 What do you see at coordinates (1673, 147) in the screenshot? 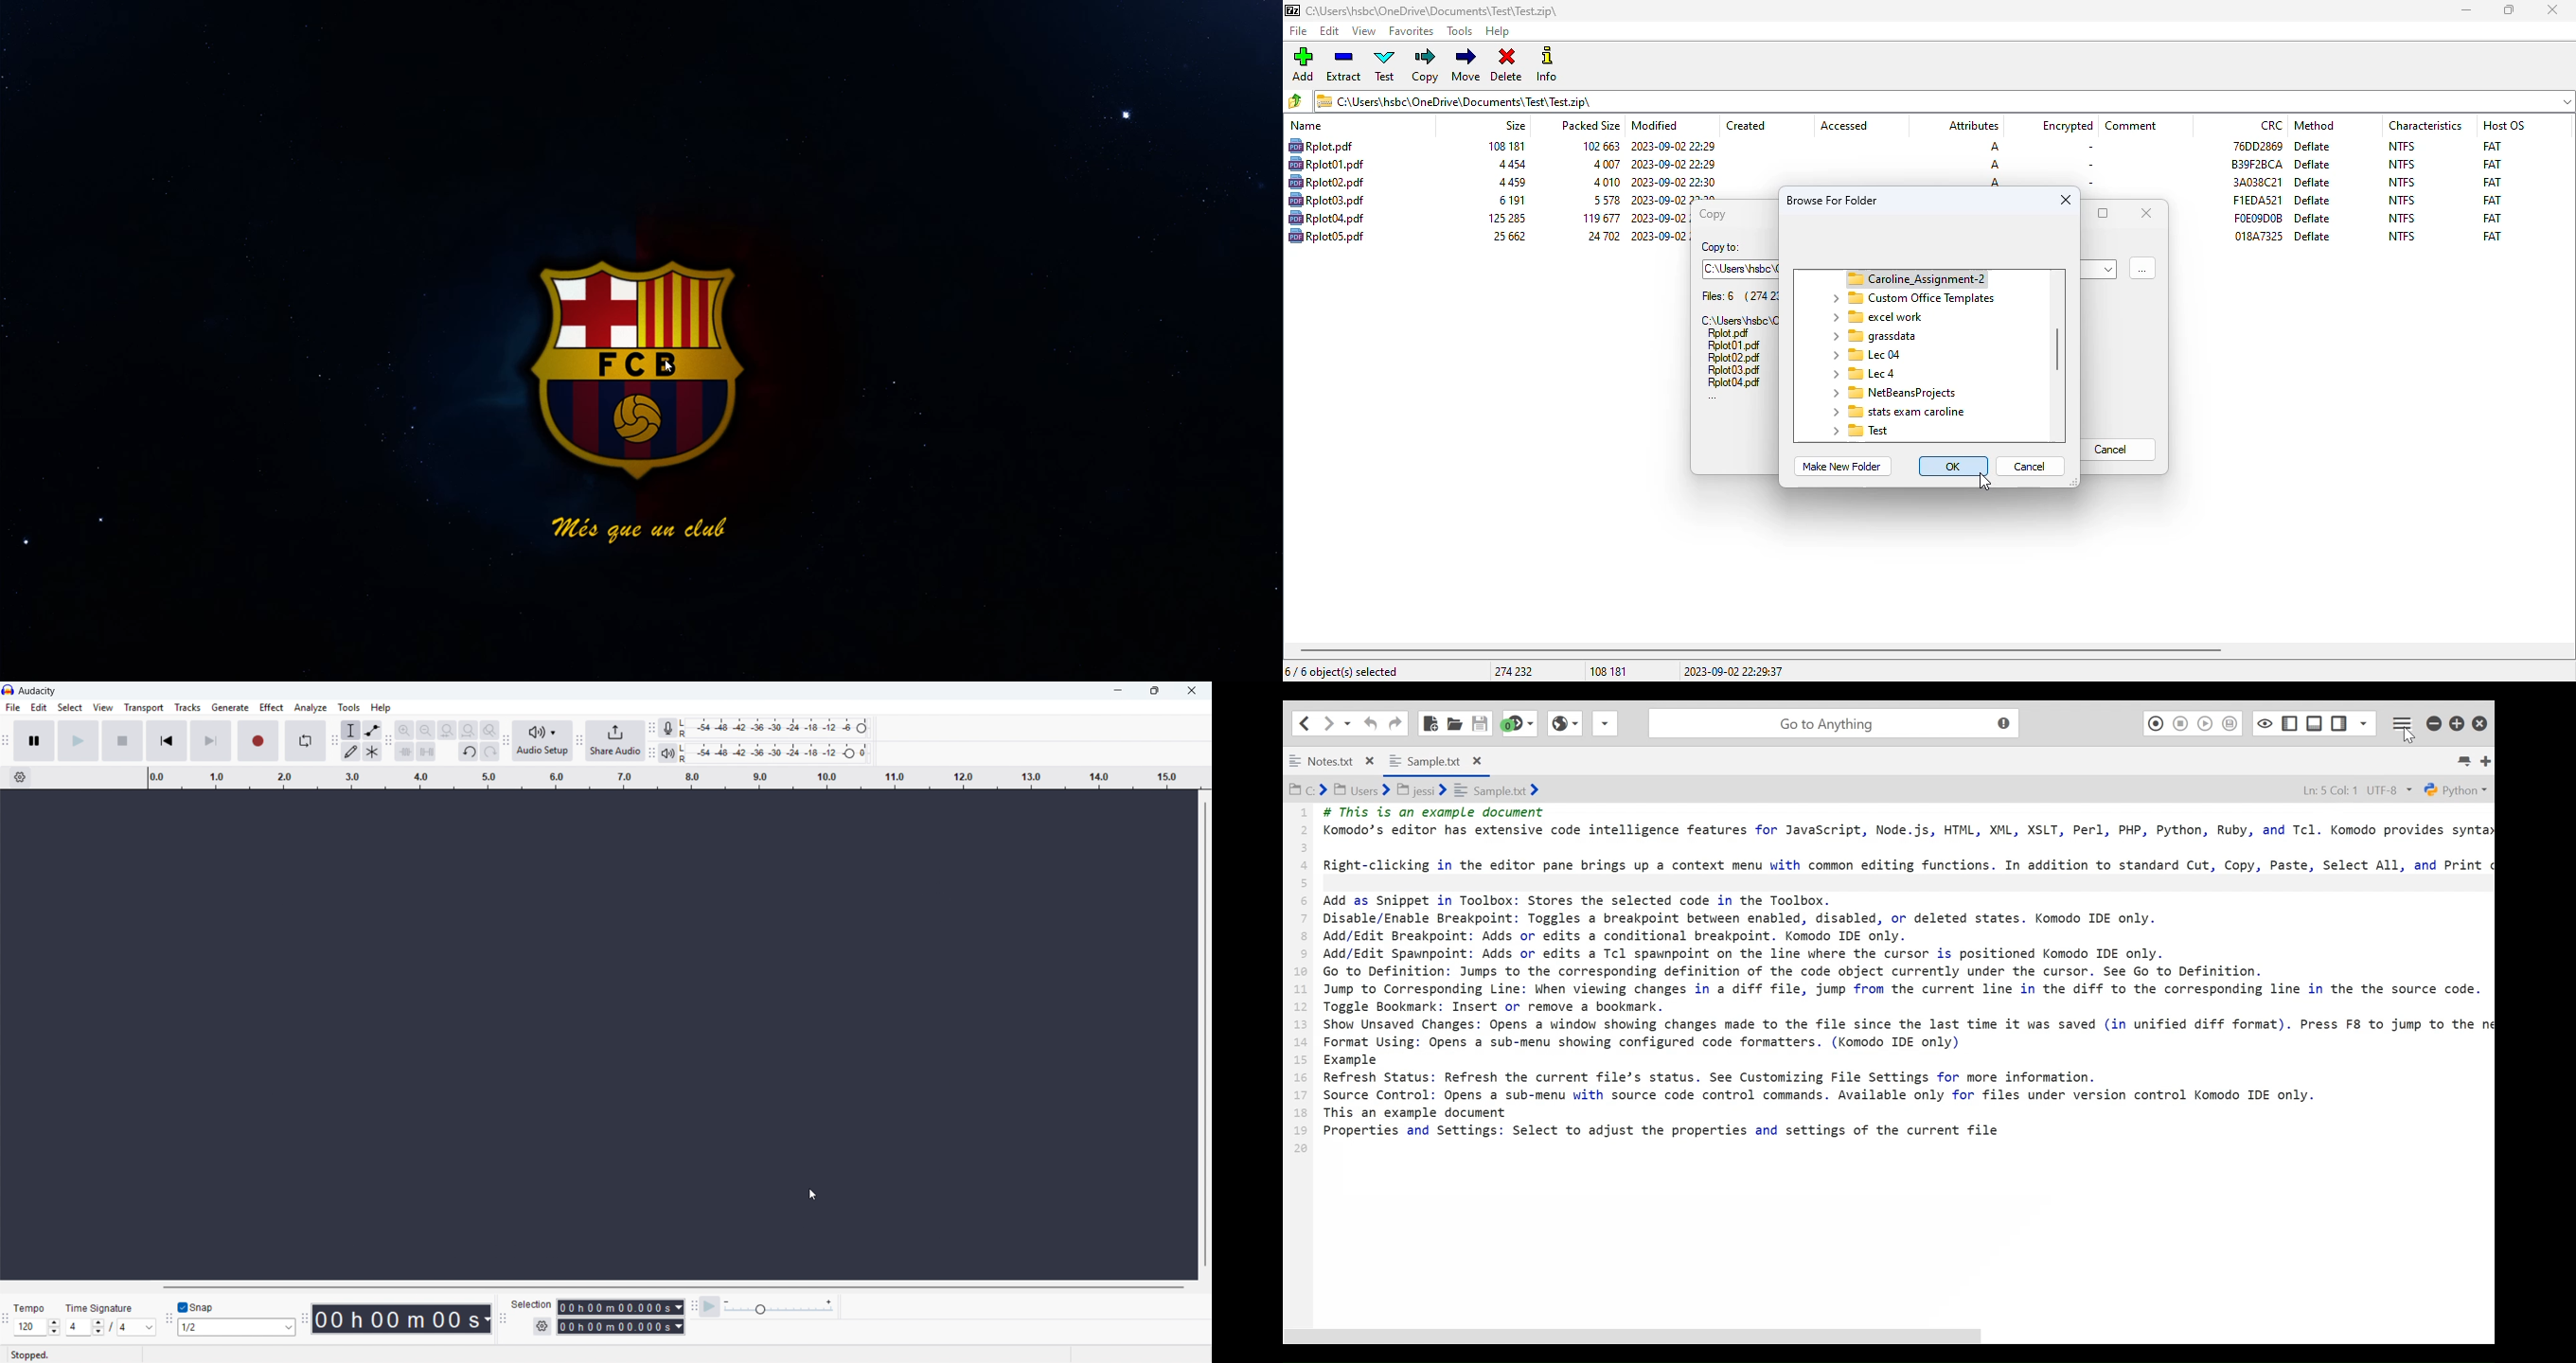
I see `modified date & time` at bounding box center [1673, 147].